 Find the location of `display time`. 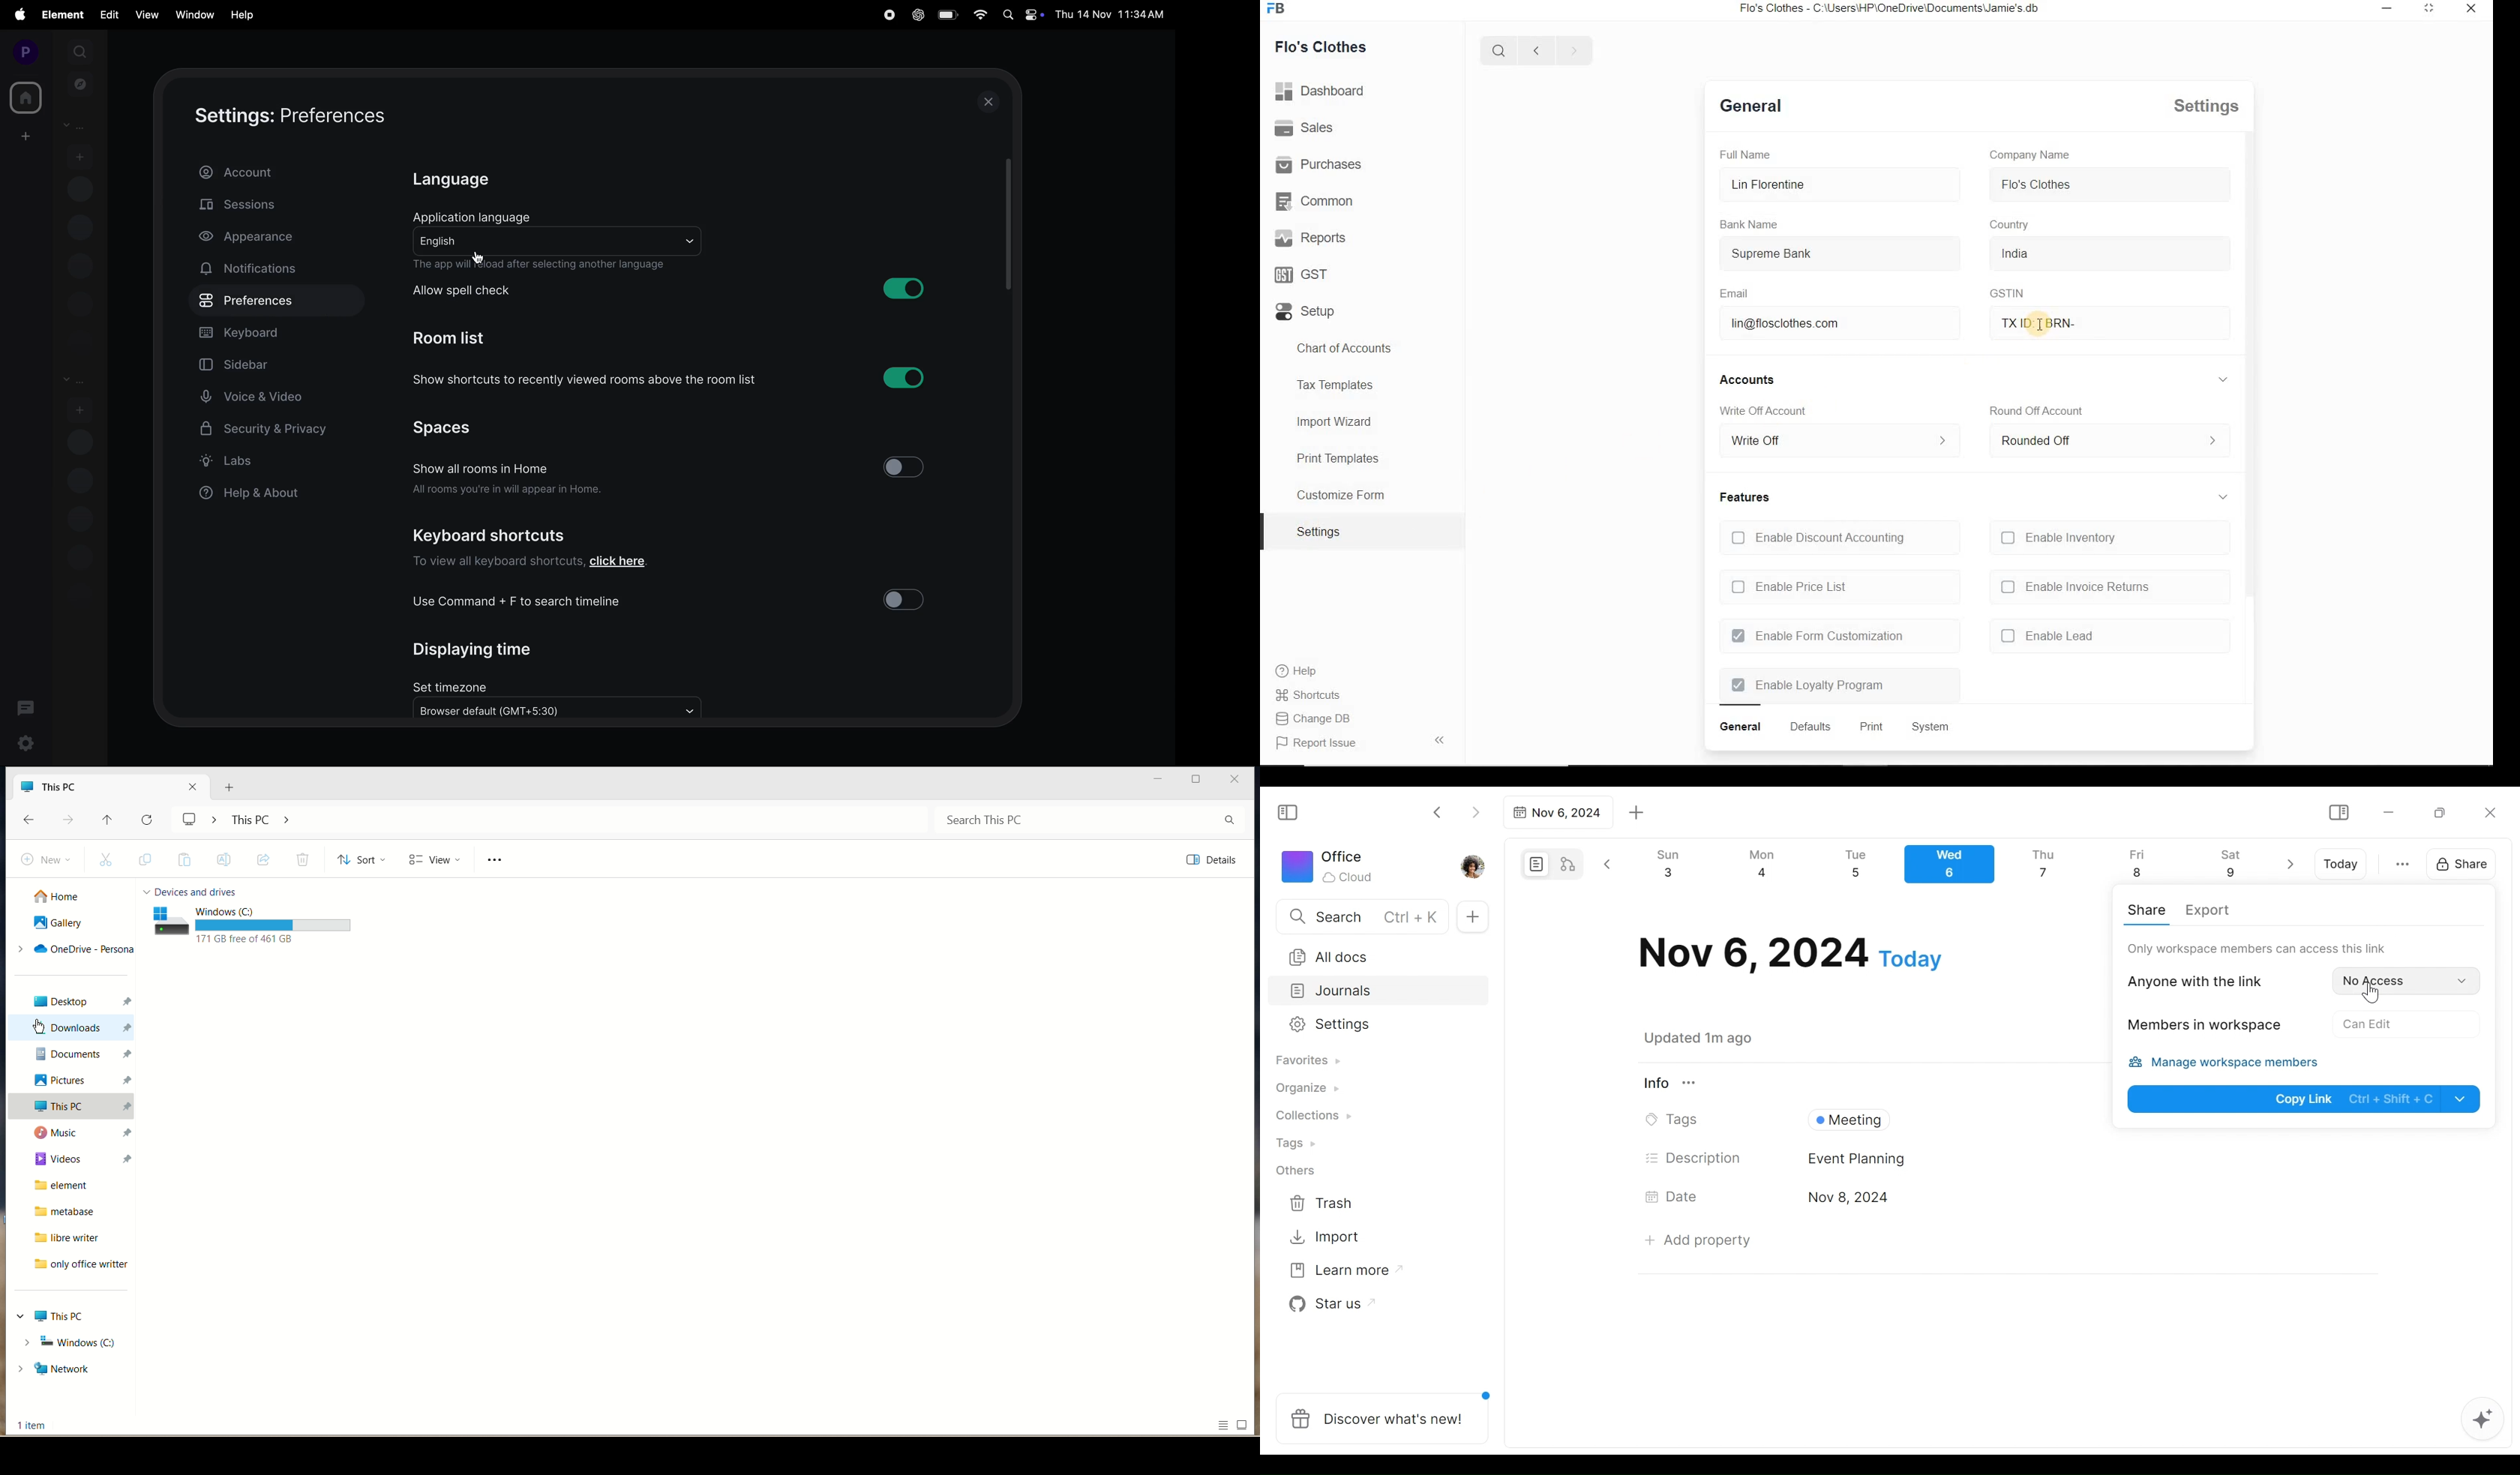

display time is located at coordinates (495, 648).